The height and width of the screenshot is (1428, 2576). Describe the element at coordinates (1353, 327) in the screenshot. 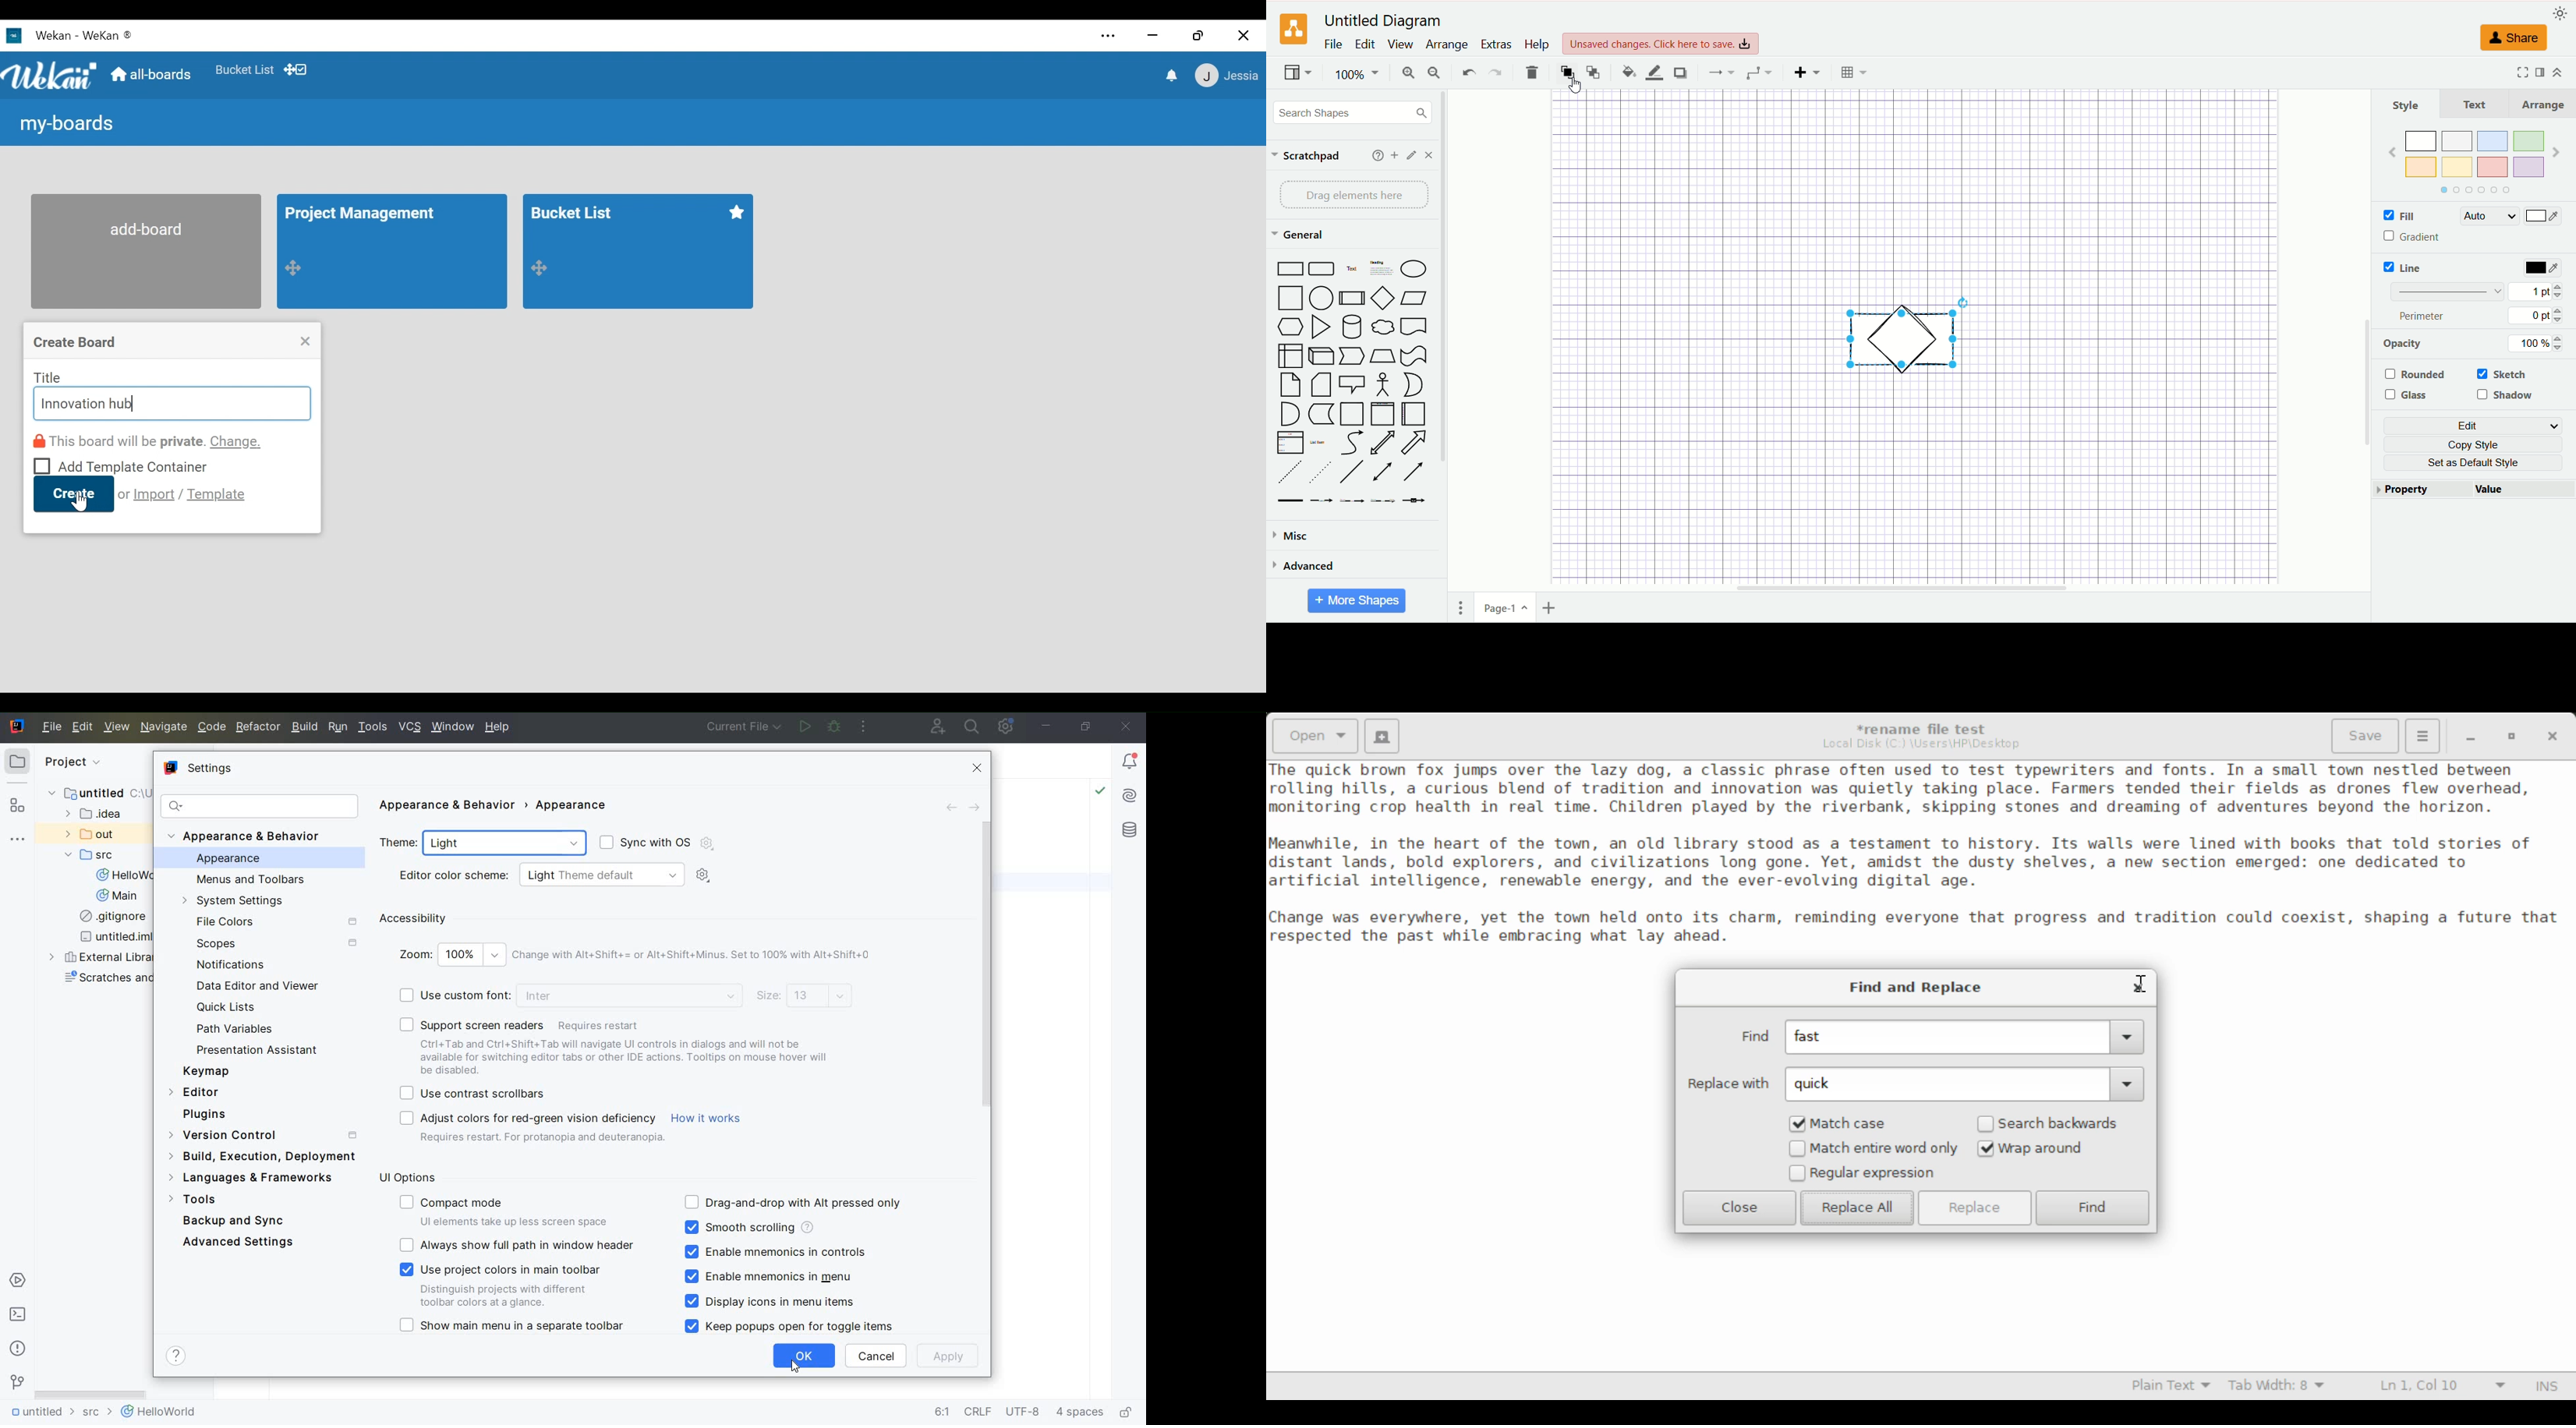

I see `Cylinder` at that location.